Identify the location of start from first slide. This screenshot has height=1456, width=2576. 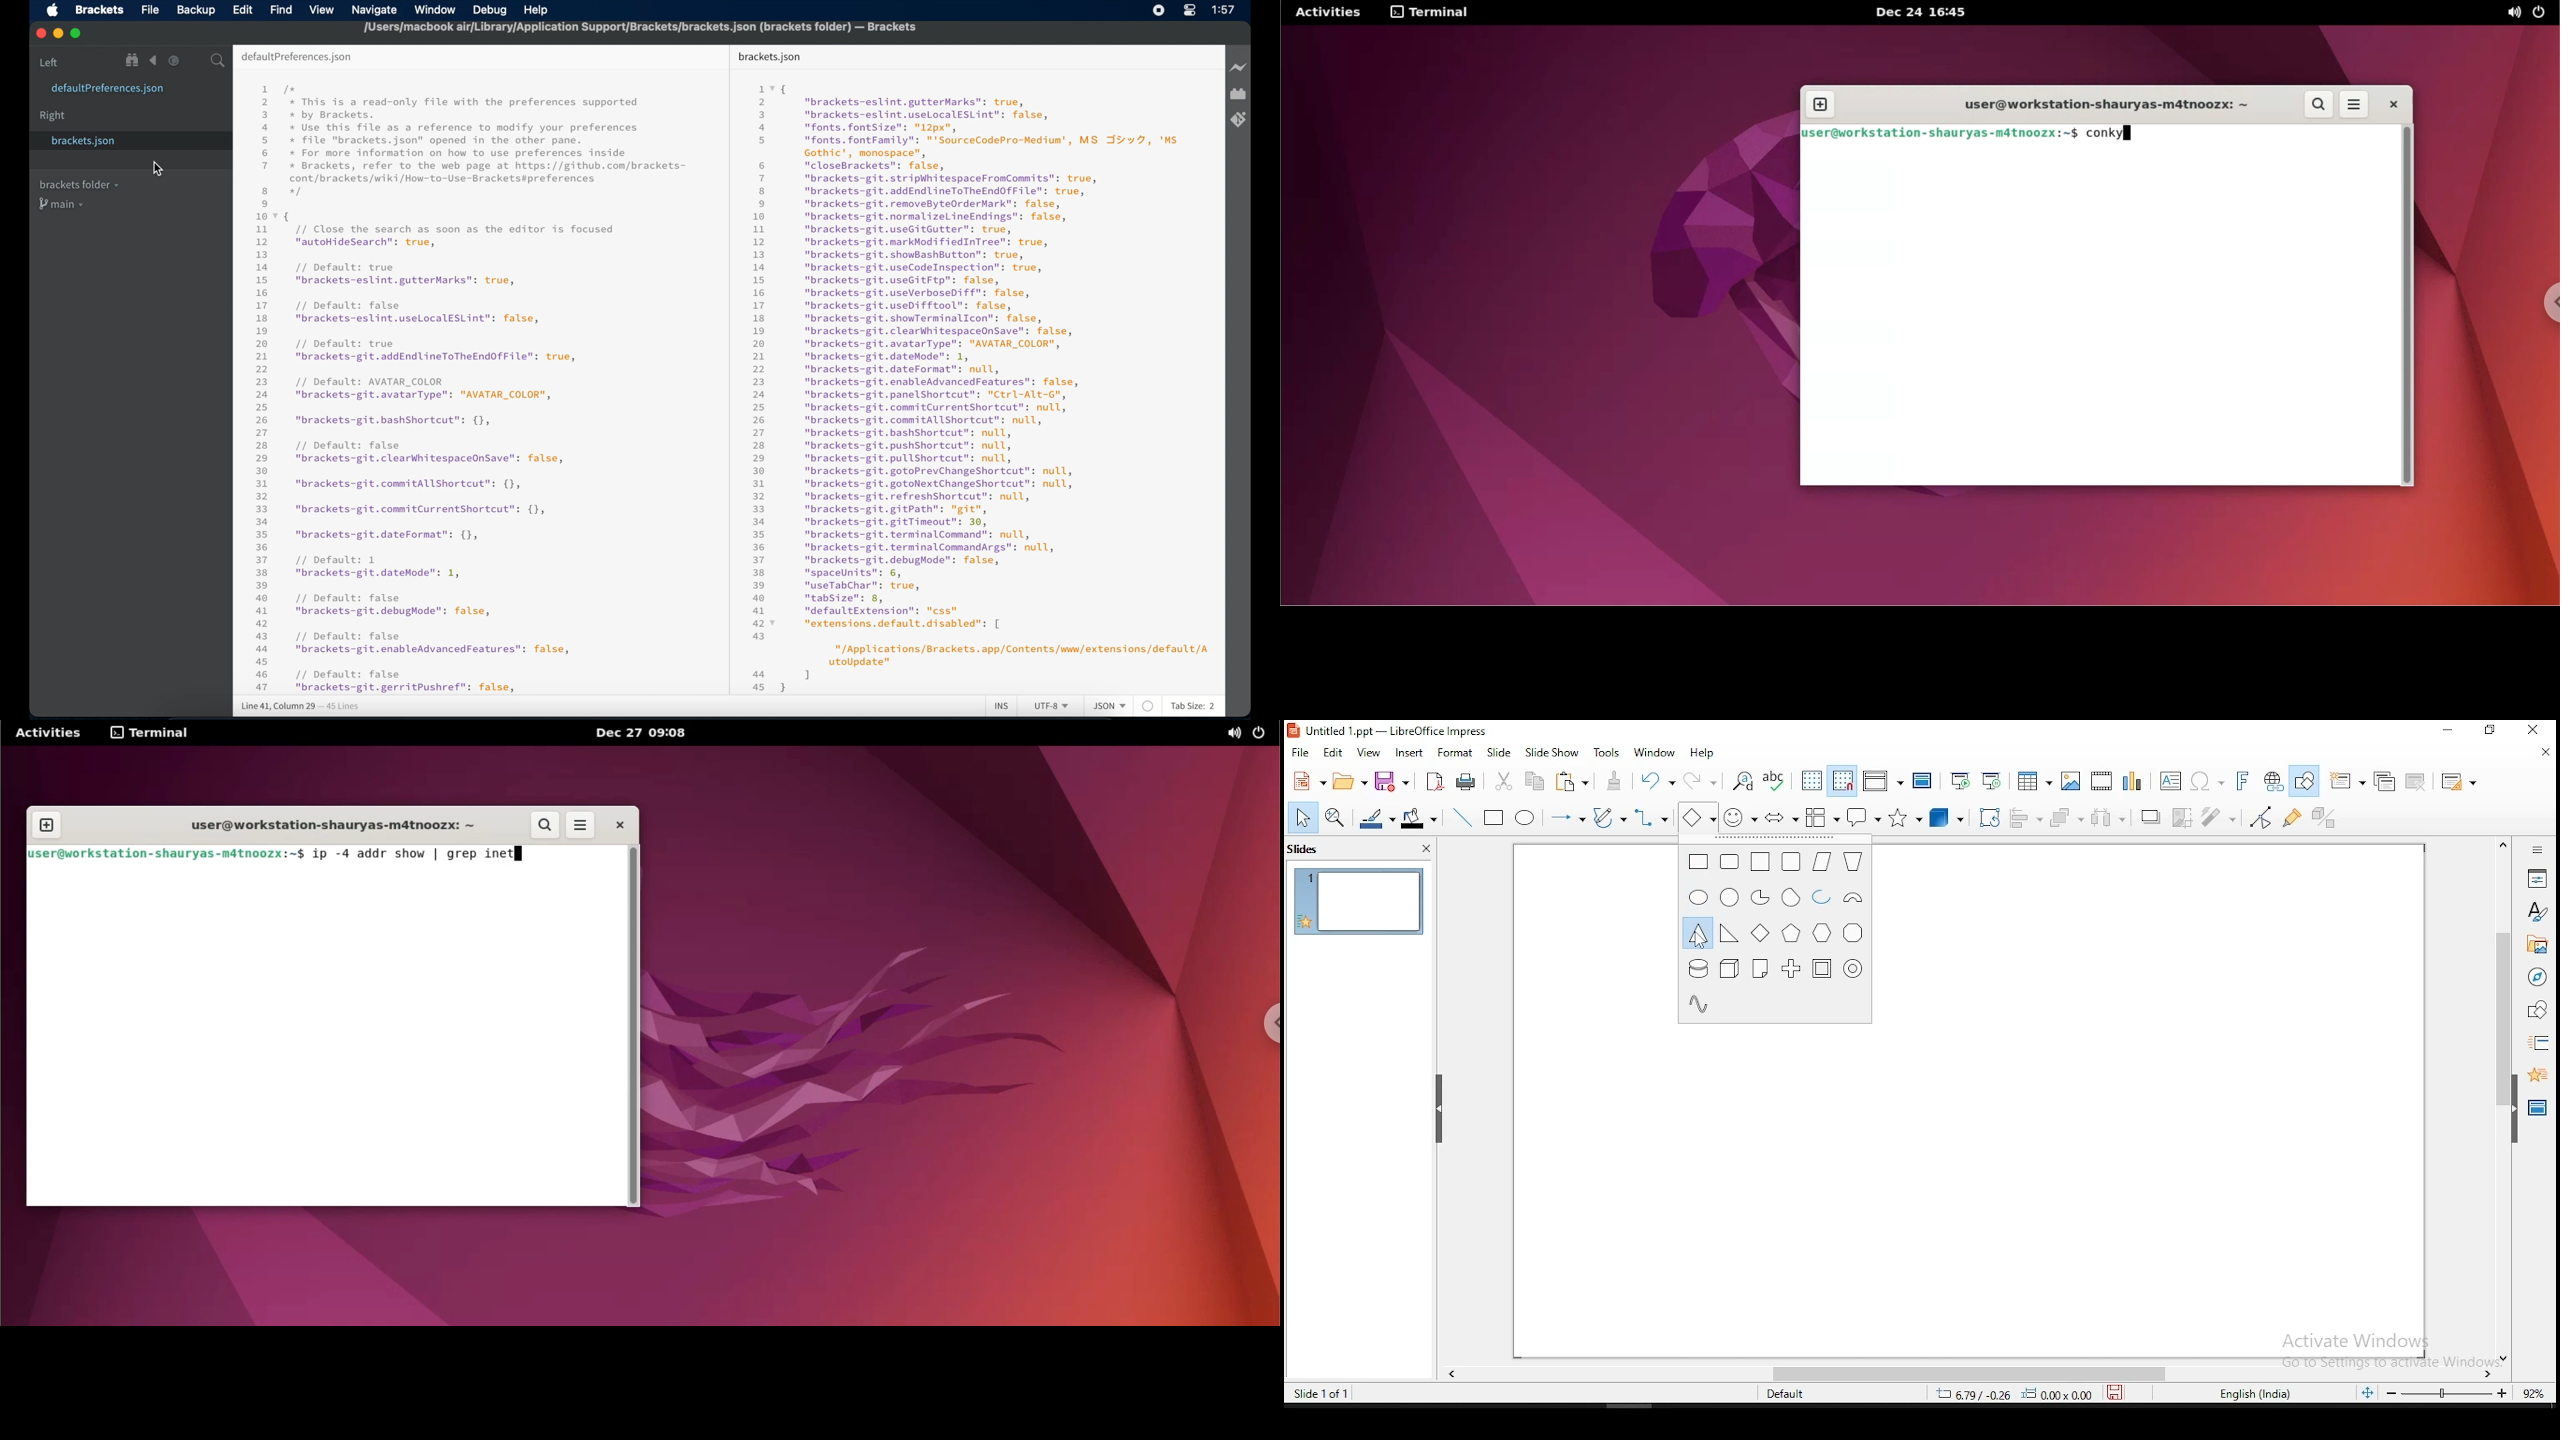
(1960, 780).